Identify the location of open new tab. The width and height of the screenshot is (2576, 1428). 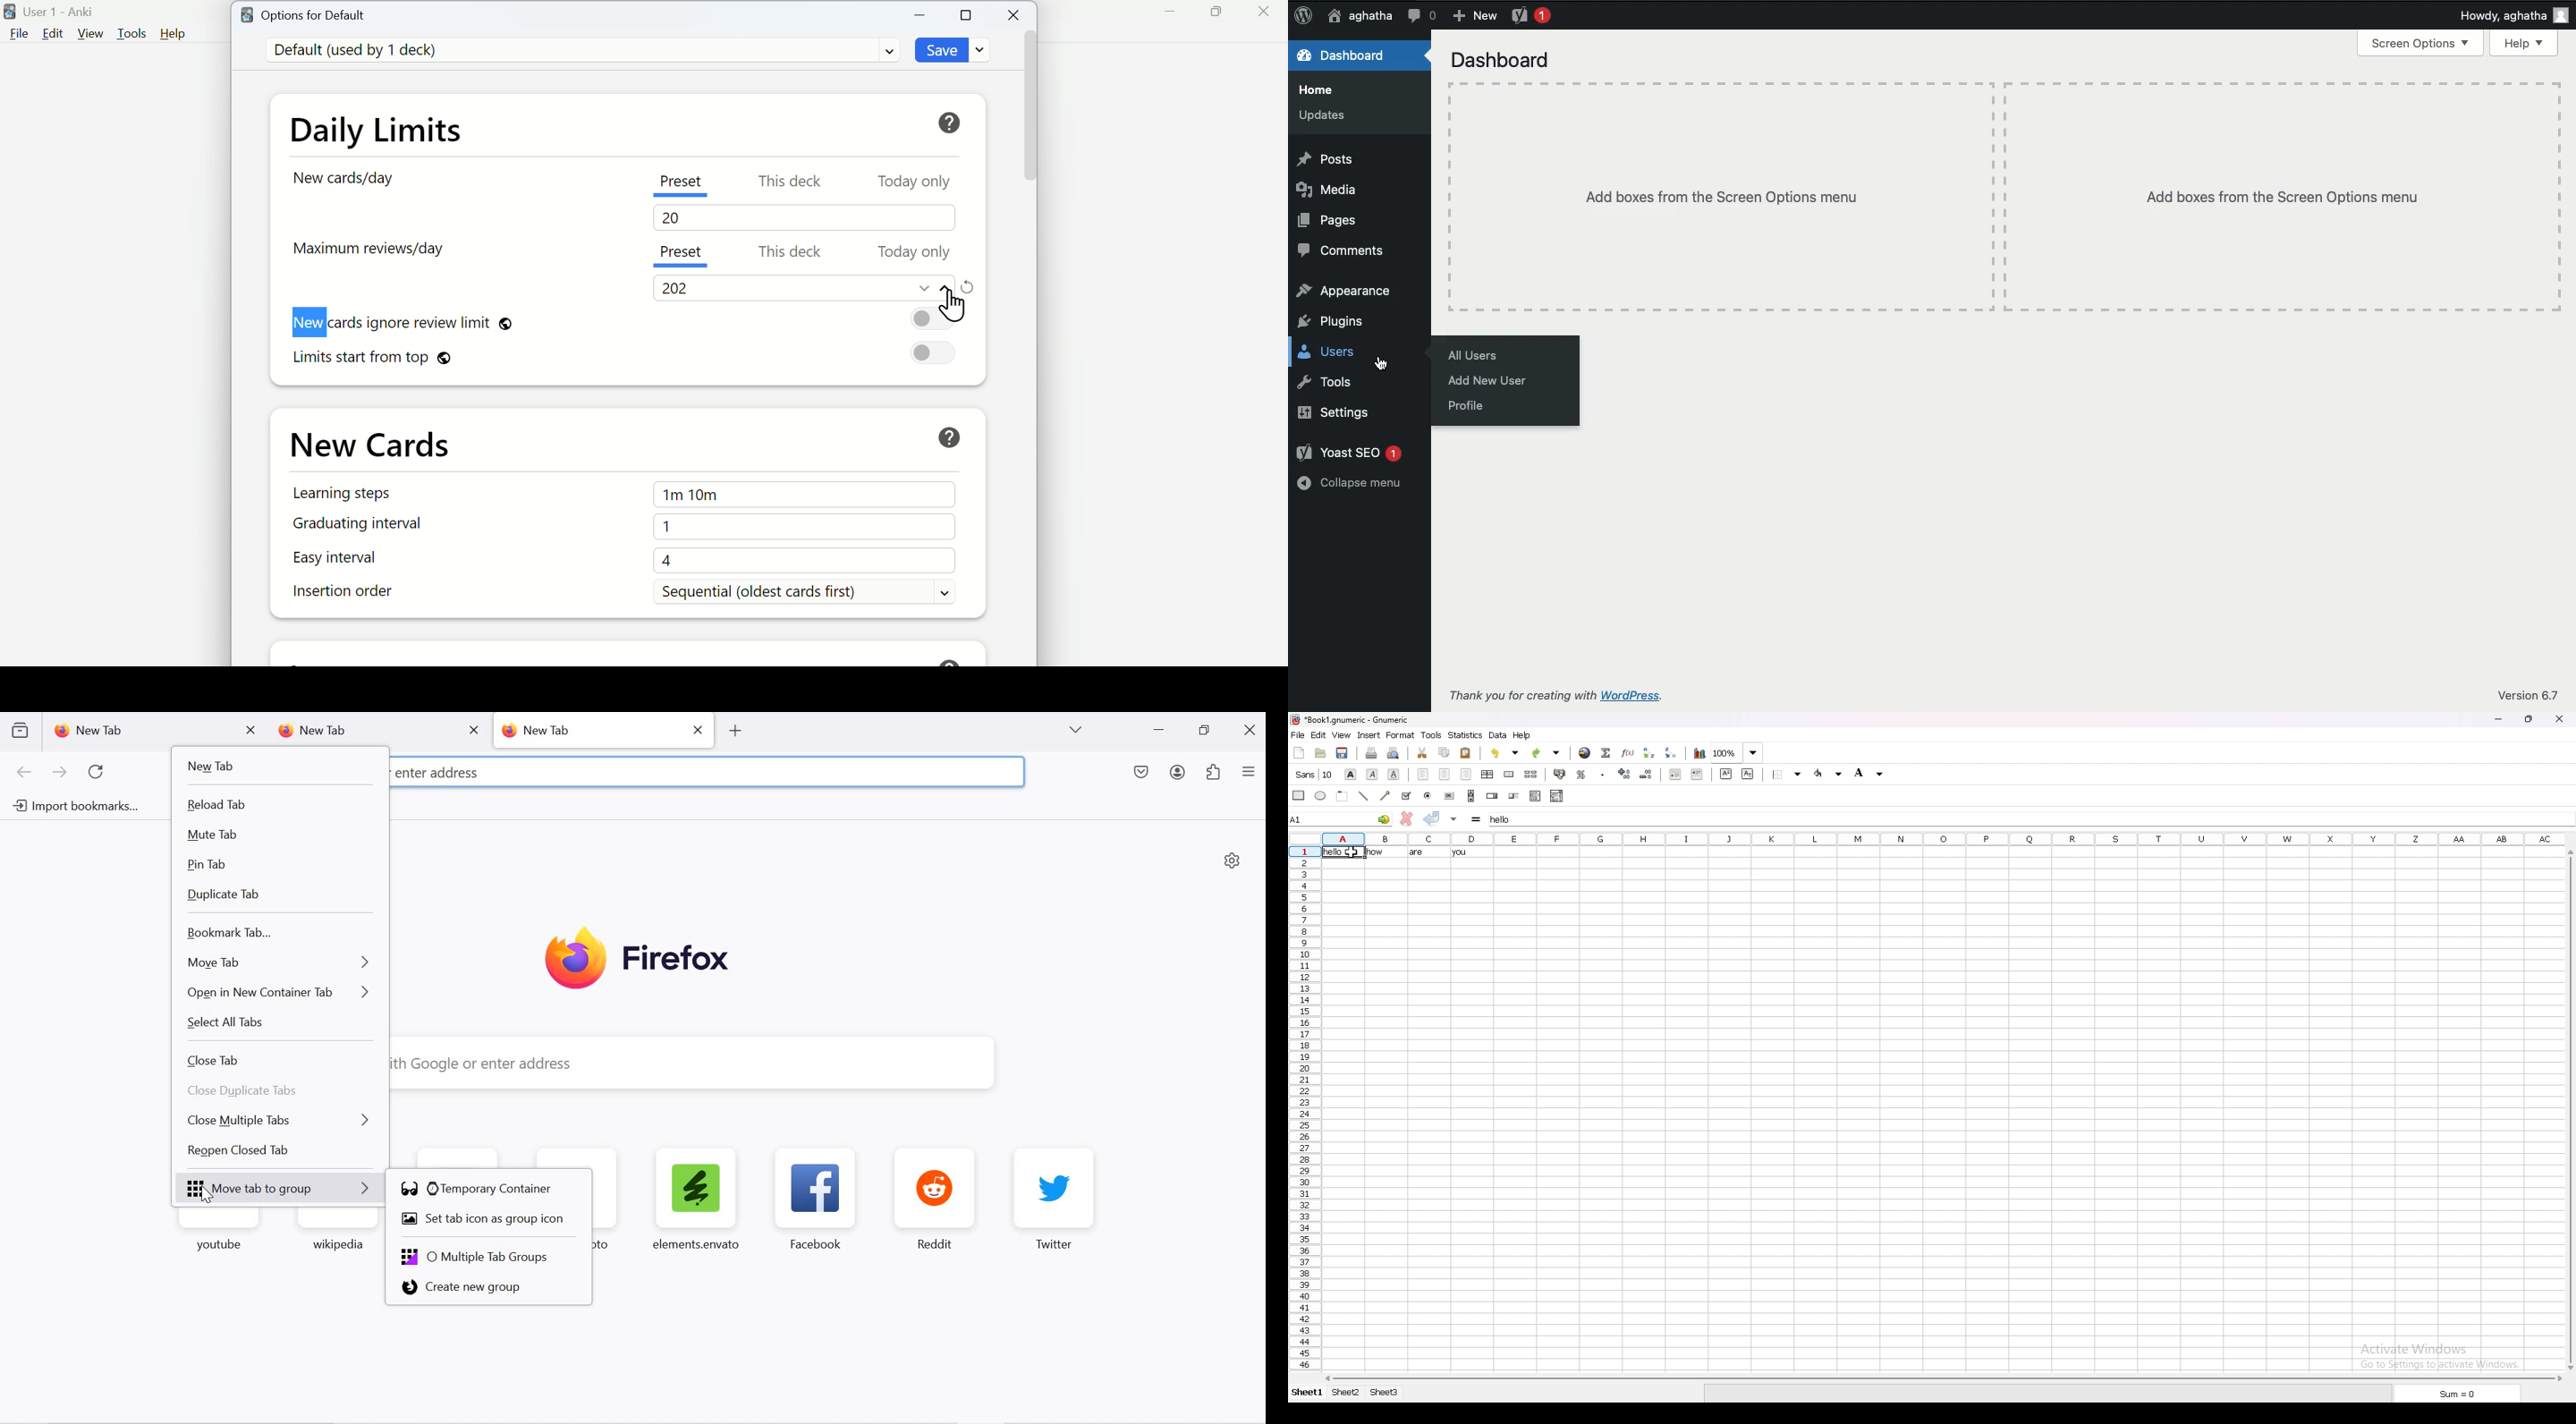
(736, 729).